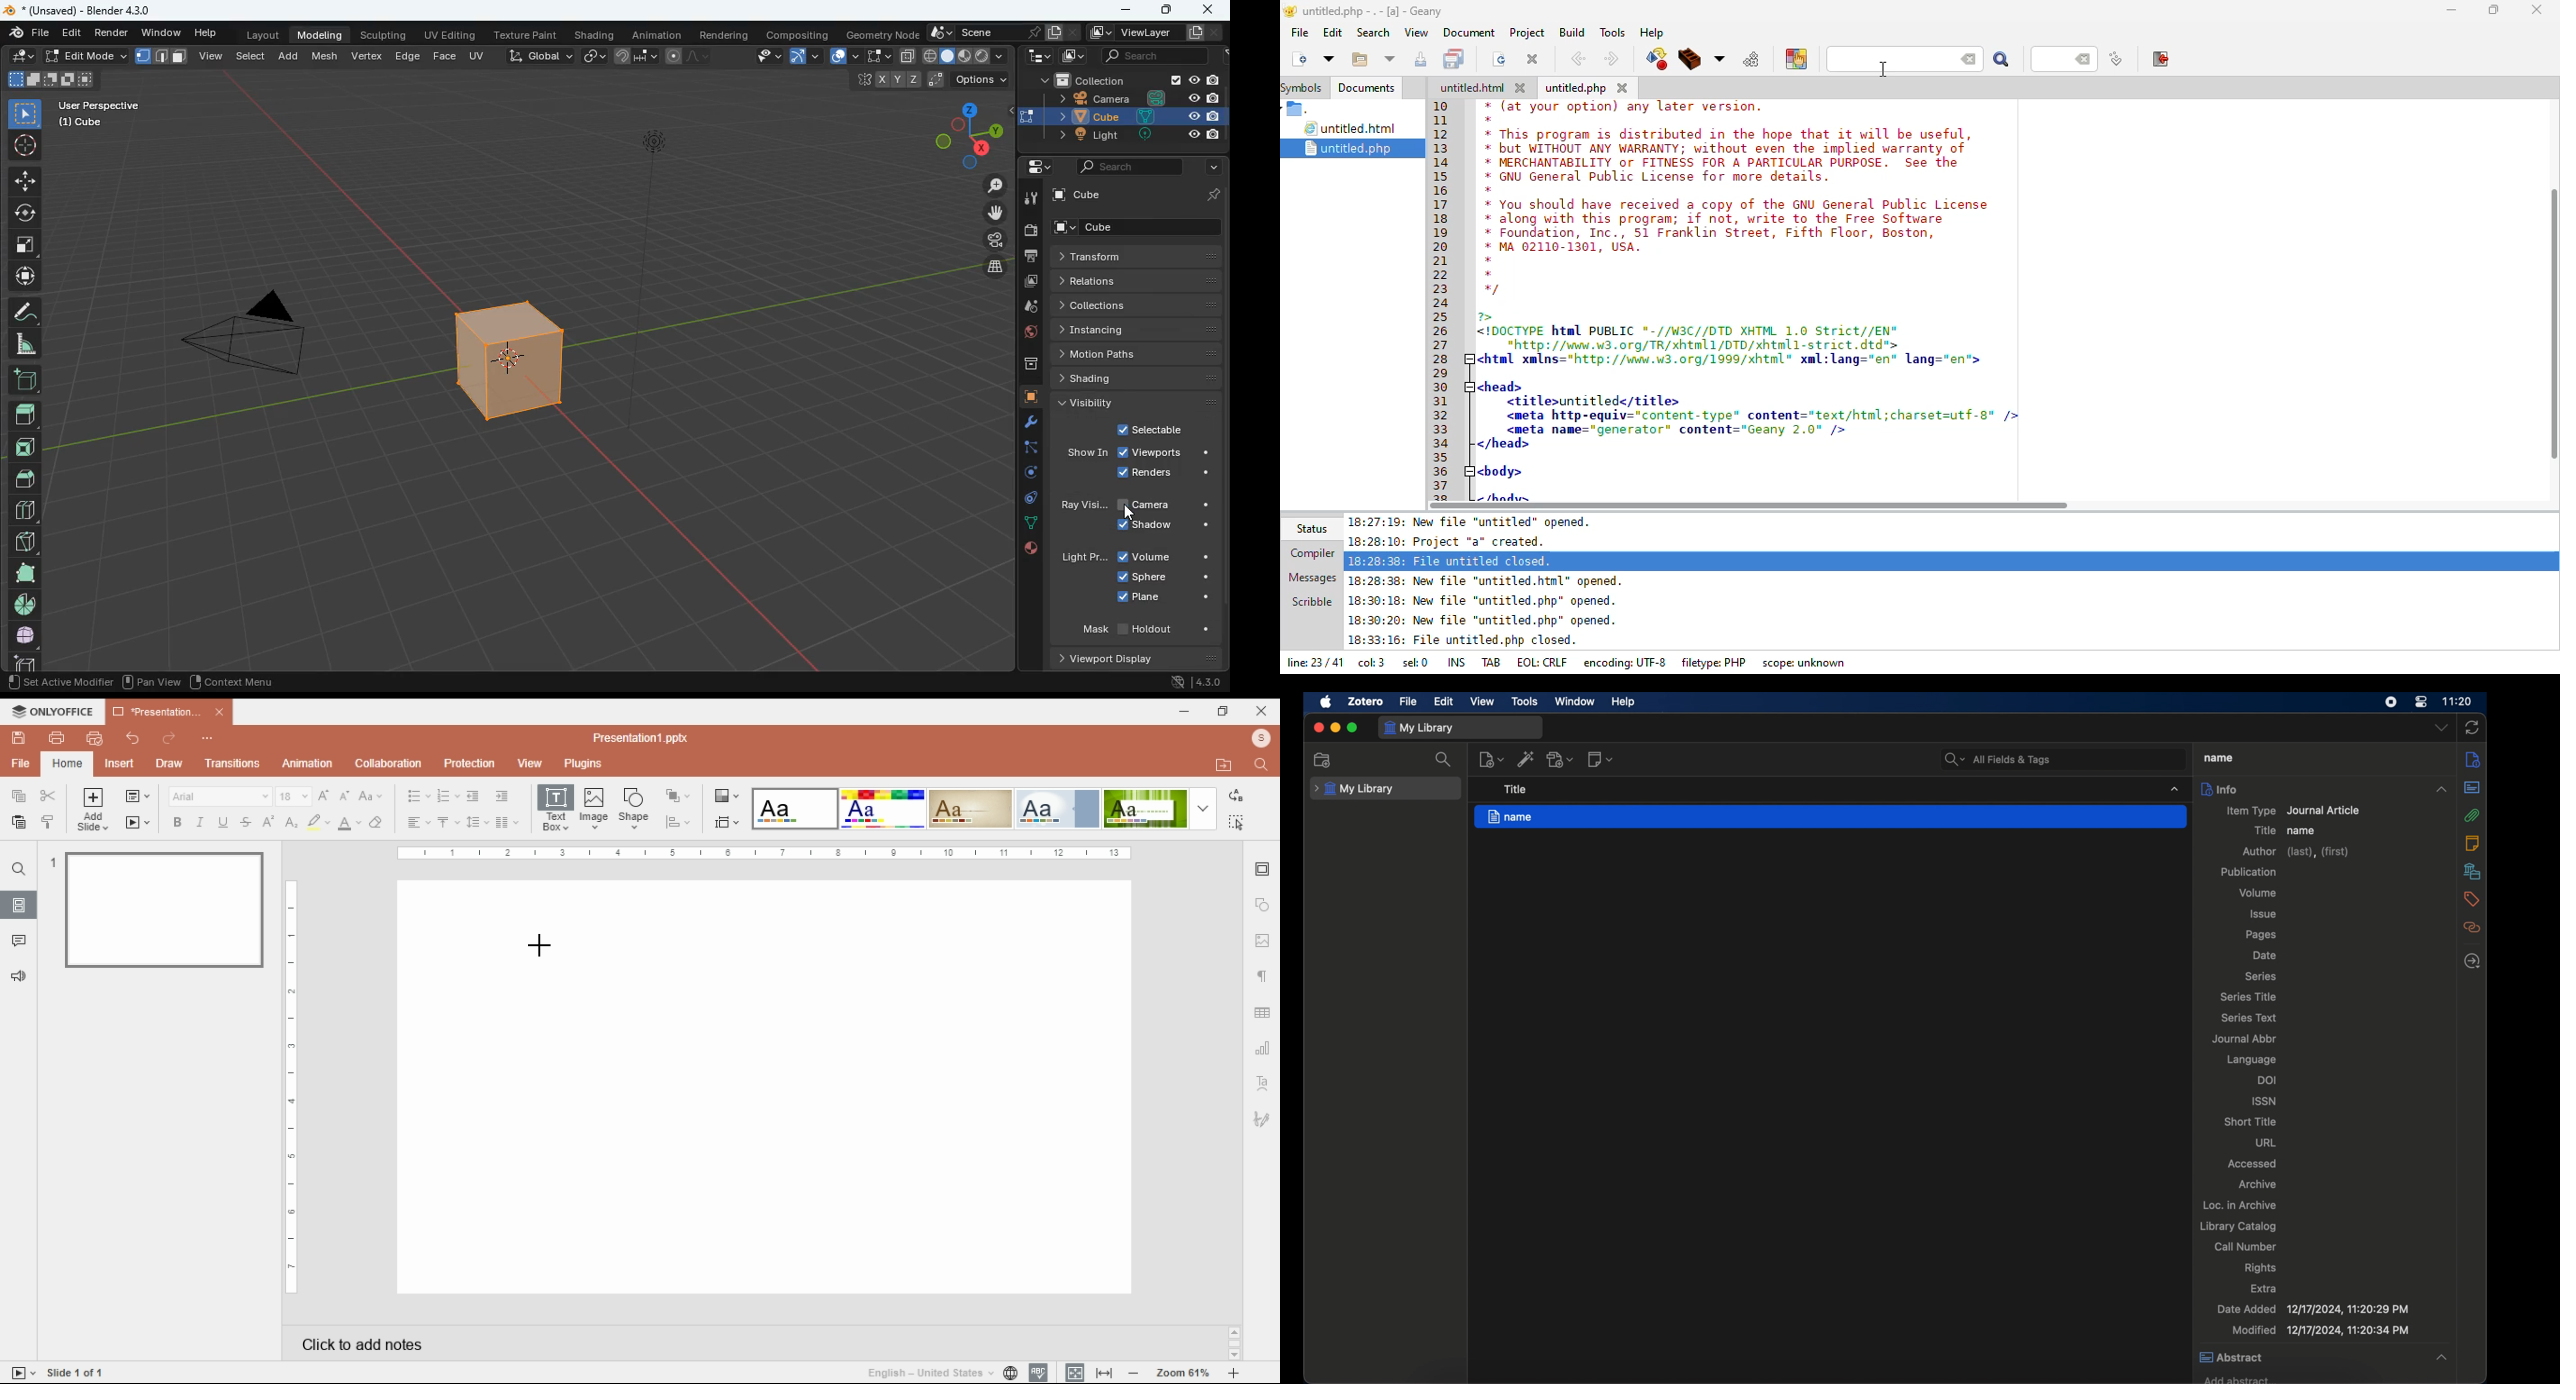  Describe the element at coordinates (2294, 811) in the screenshot. I see `item type ` at that location.